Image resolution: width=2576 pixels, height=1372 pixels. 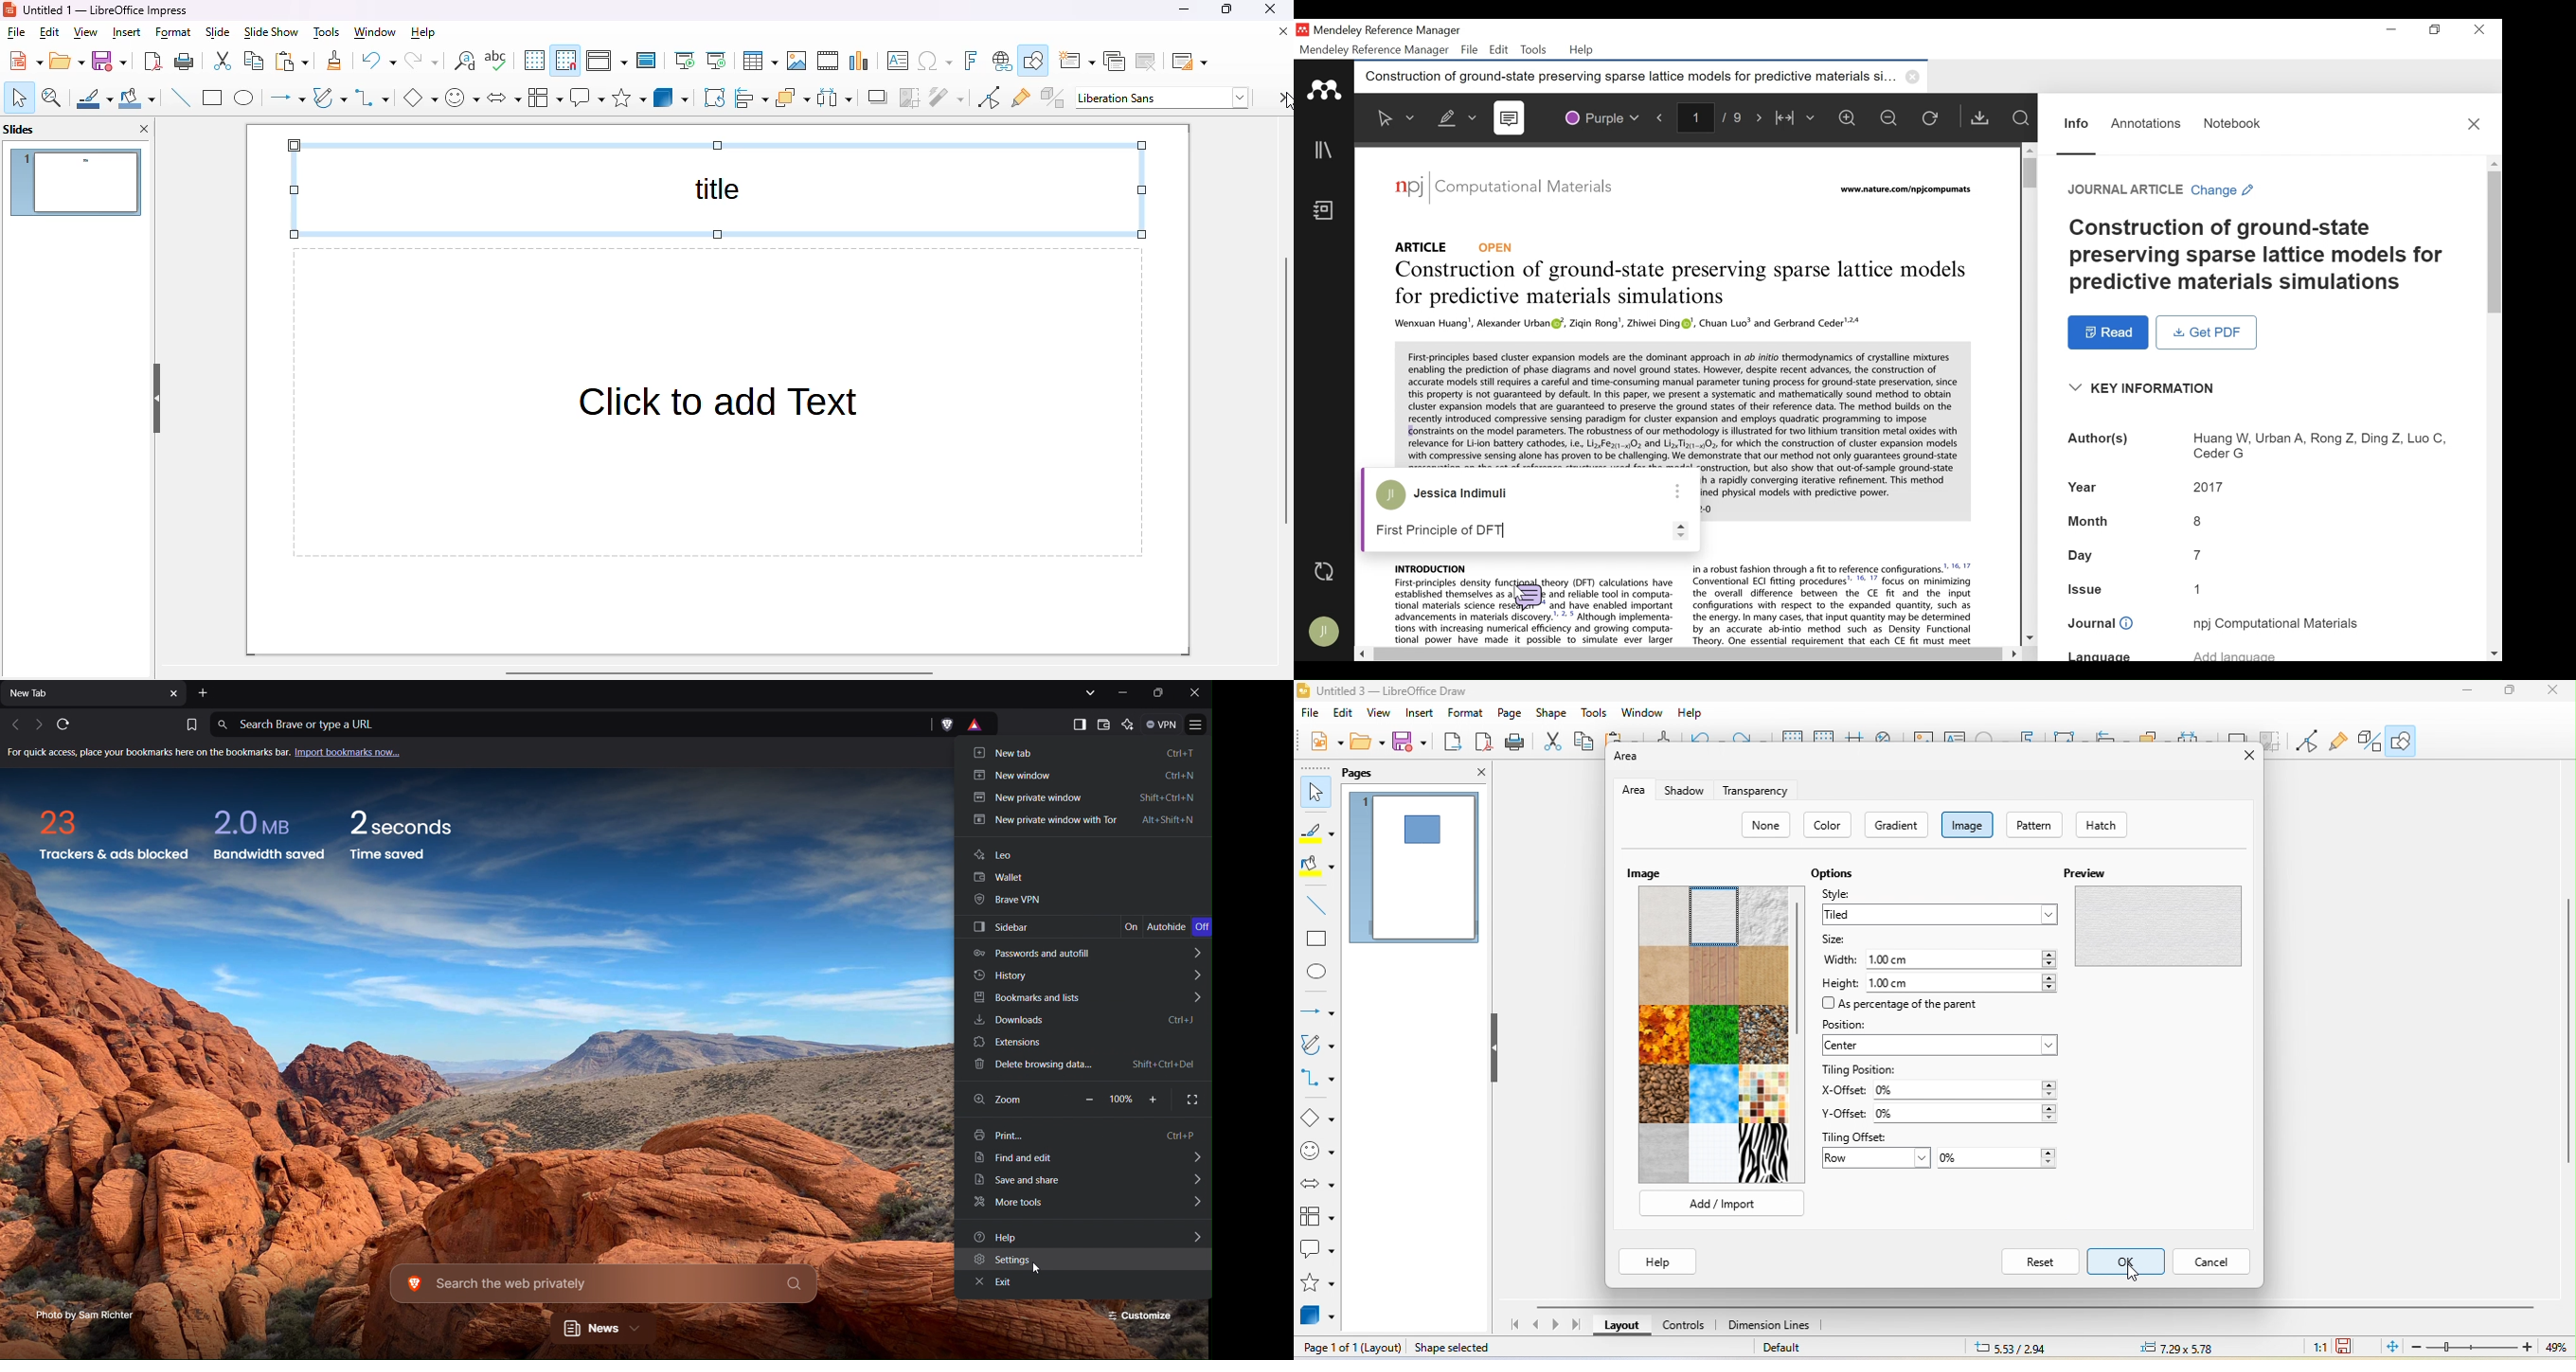 I want to click on insert special characters, so click(x=935, y=61).